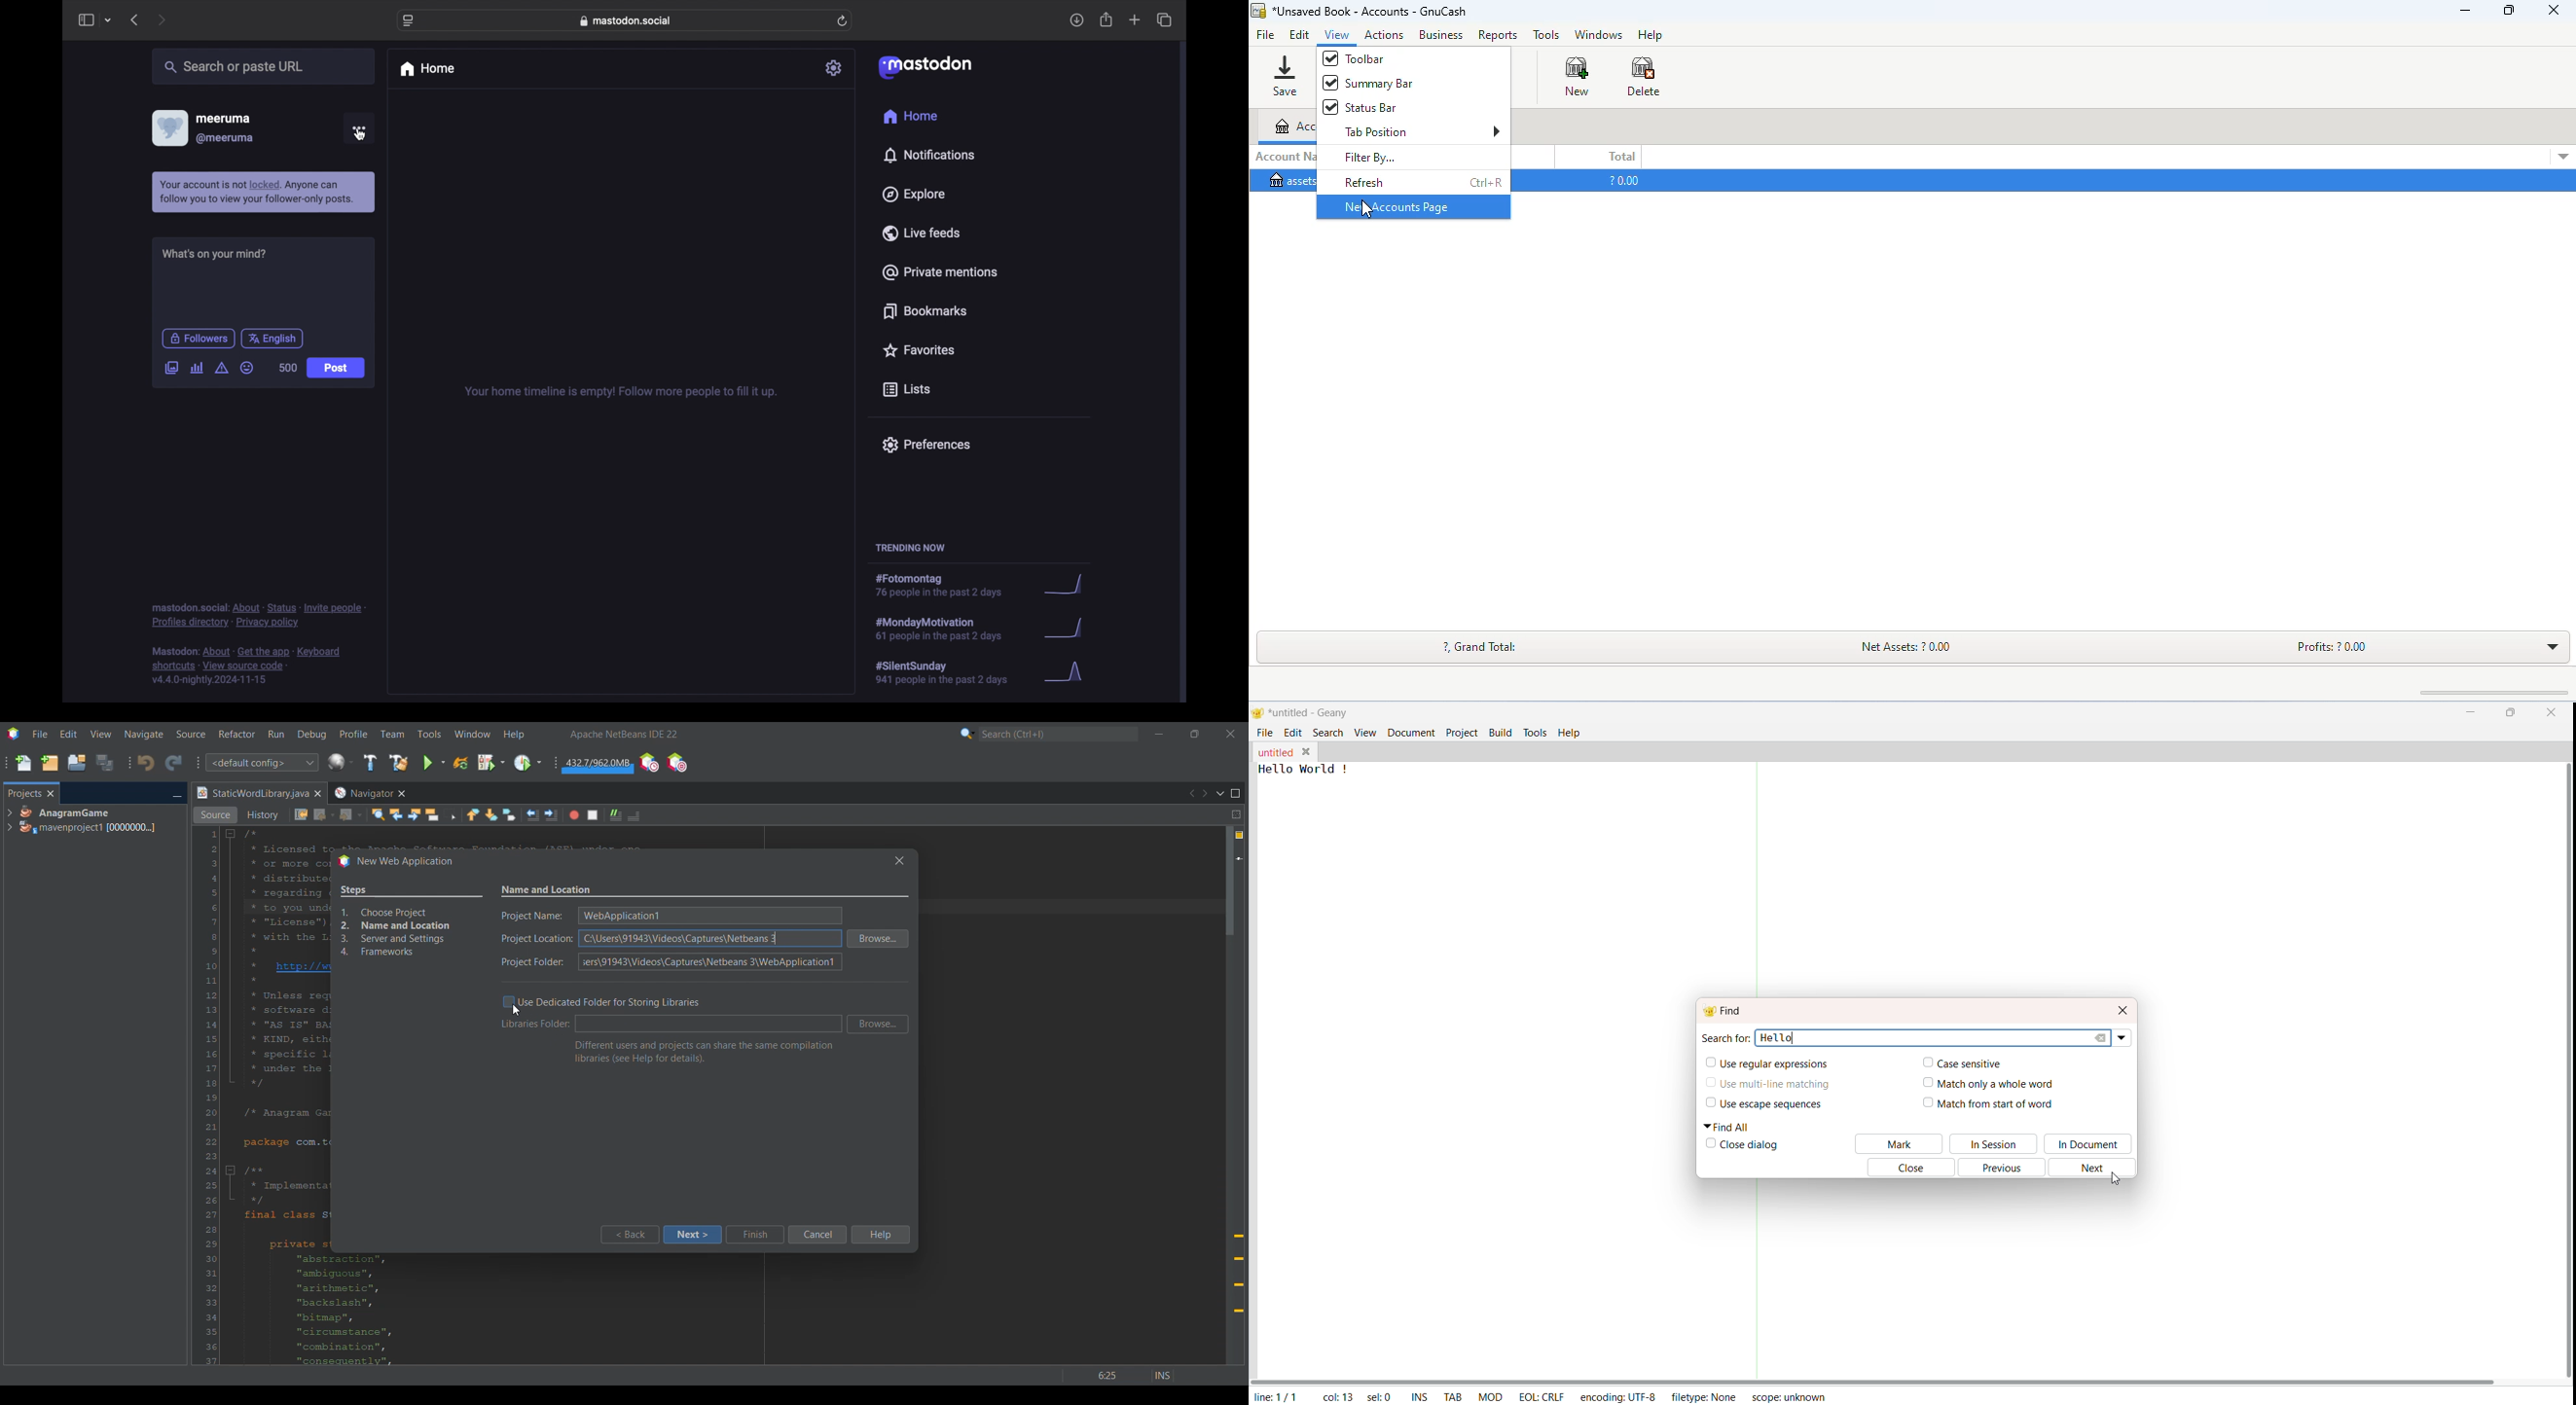 The height and width of the screenshot is (1428, 2576). Describe the element at coordinates (1302, 35) in the screenshot. I see `edit` at that location.